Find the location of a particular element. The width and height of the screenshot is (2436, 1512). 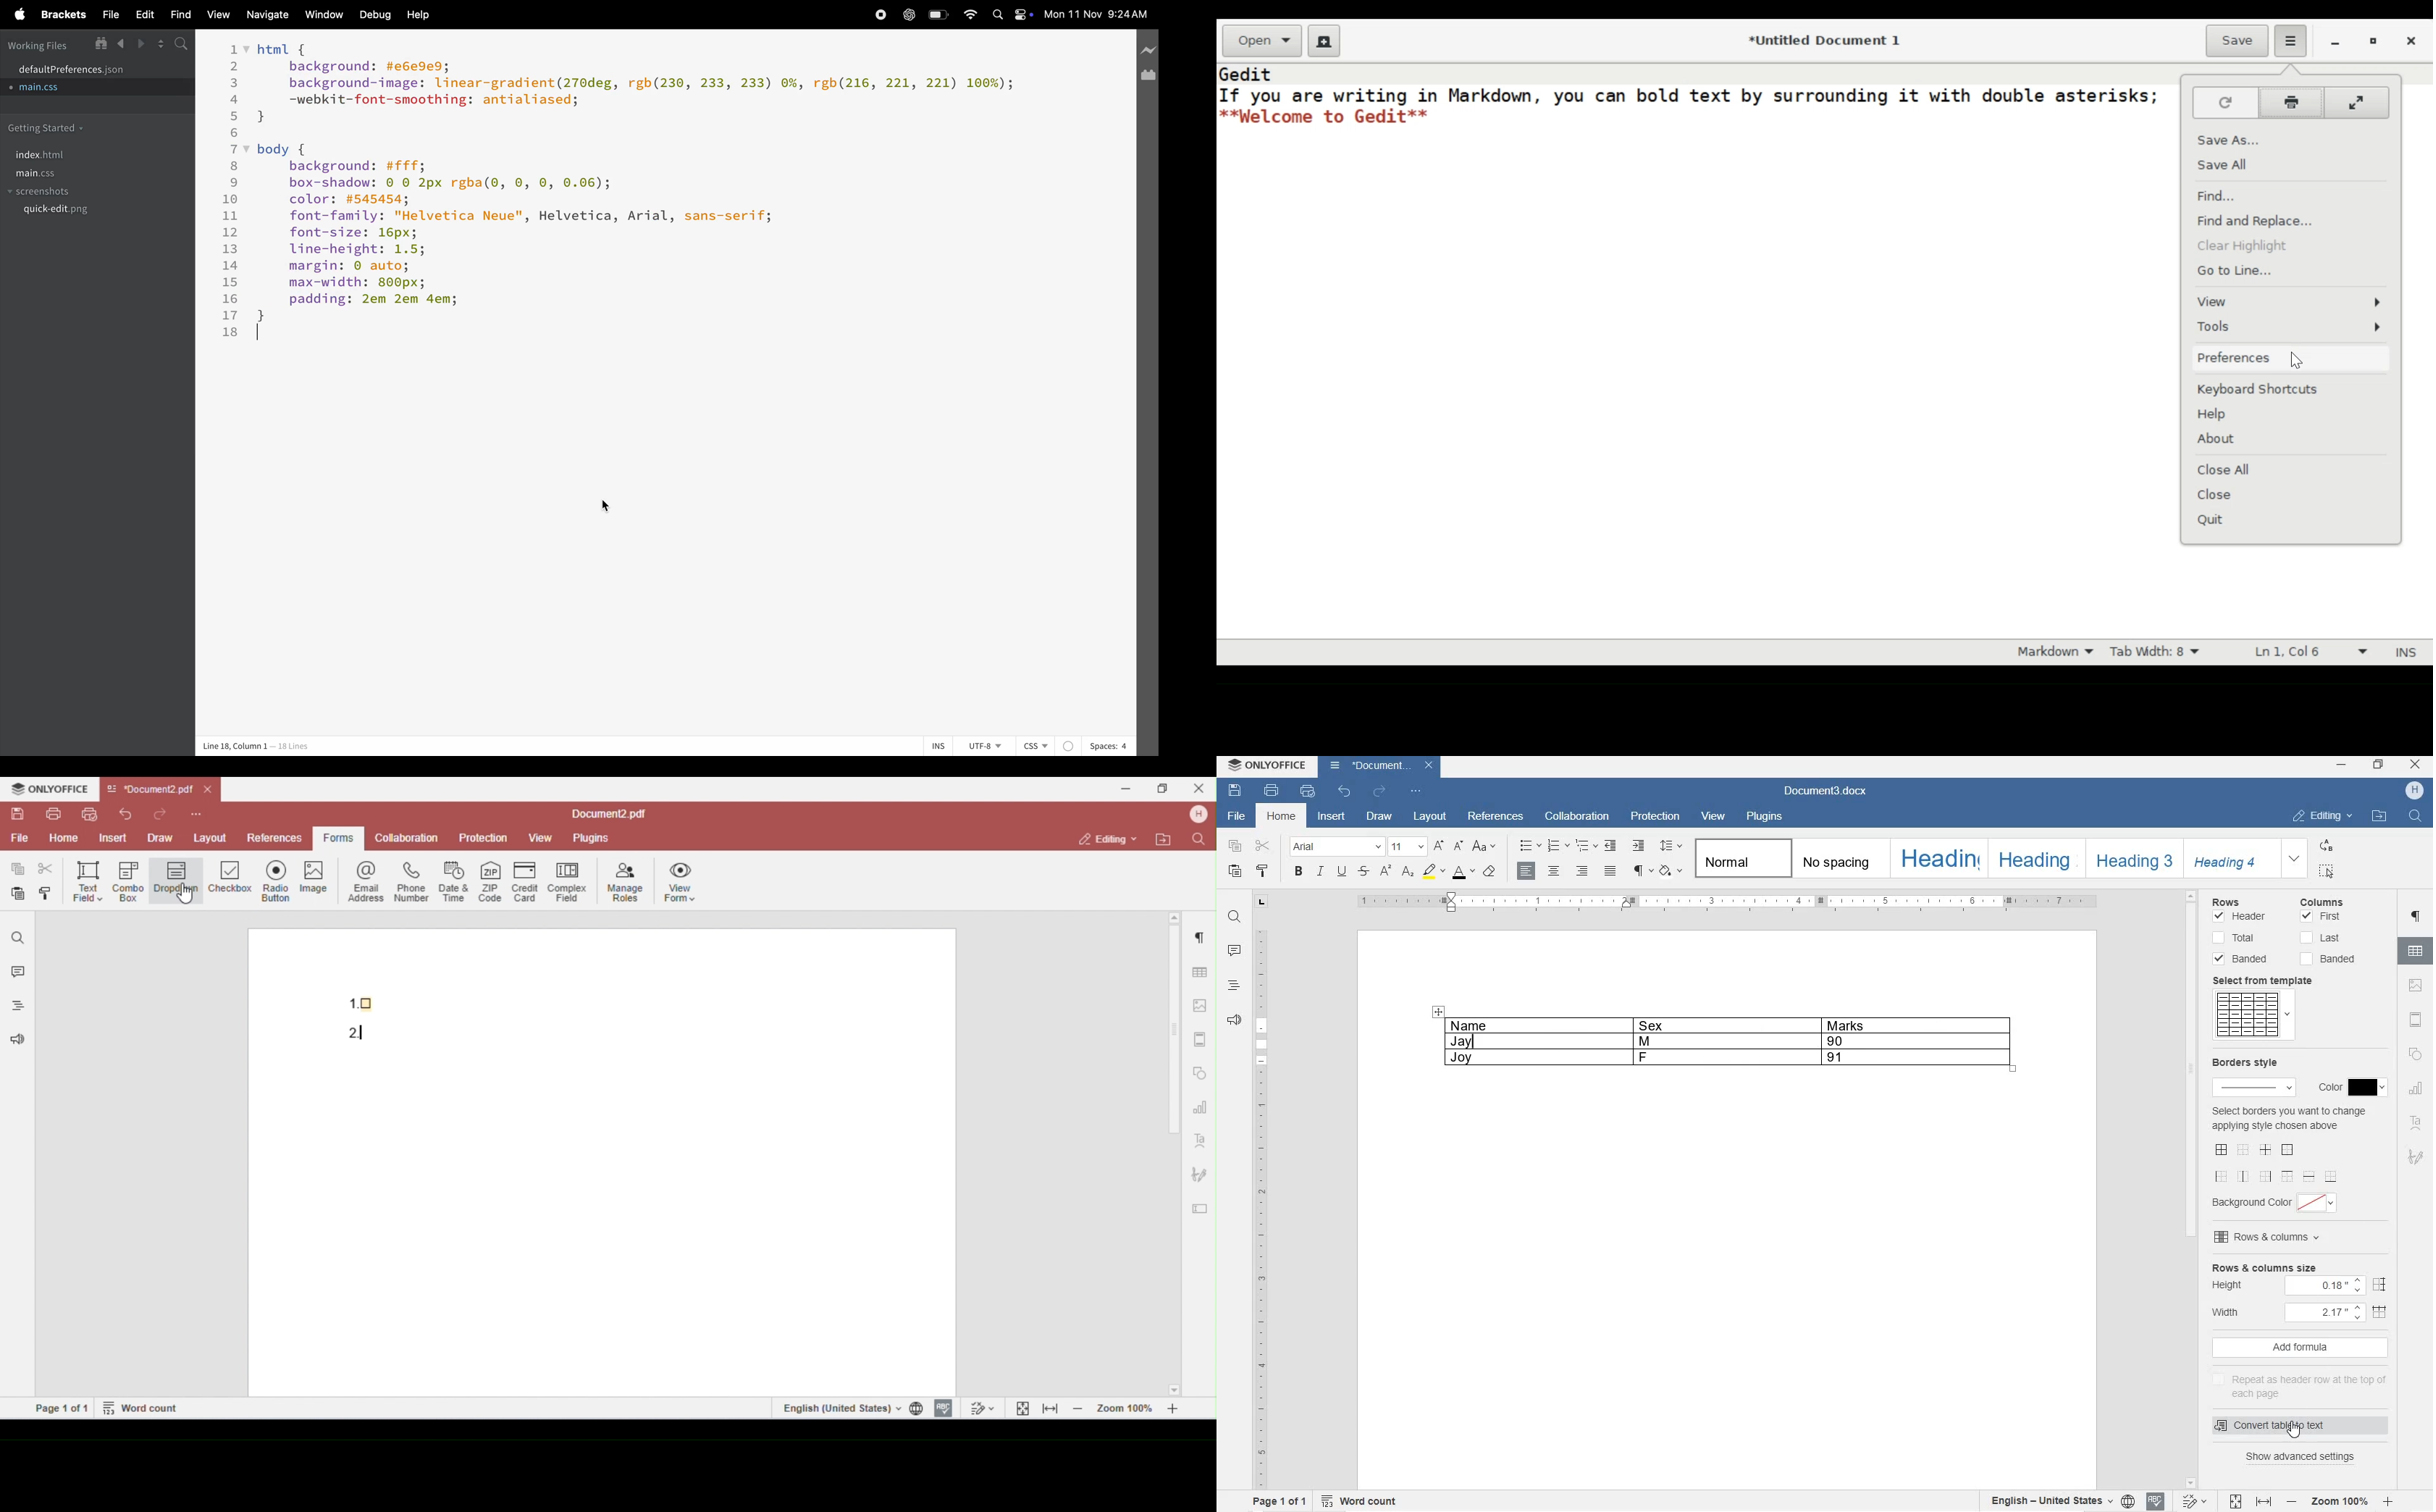

apple menu is located at coordinates (14, 13).